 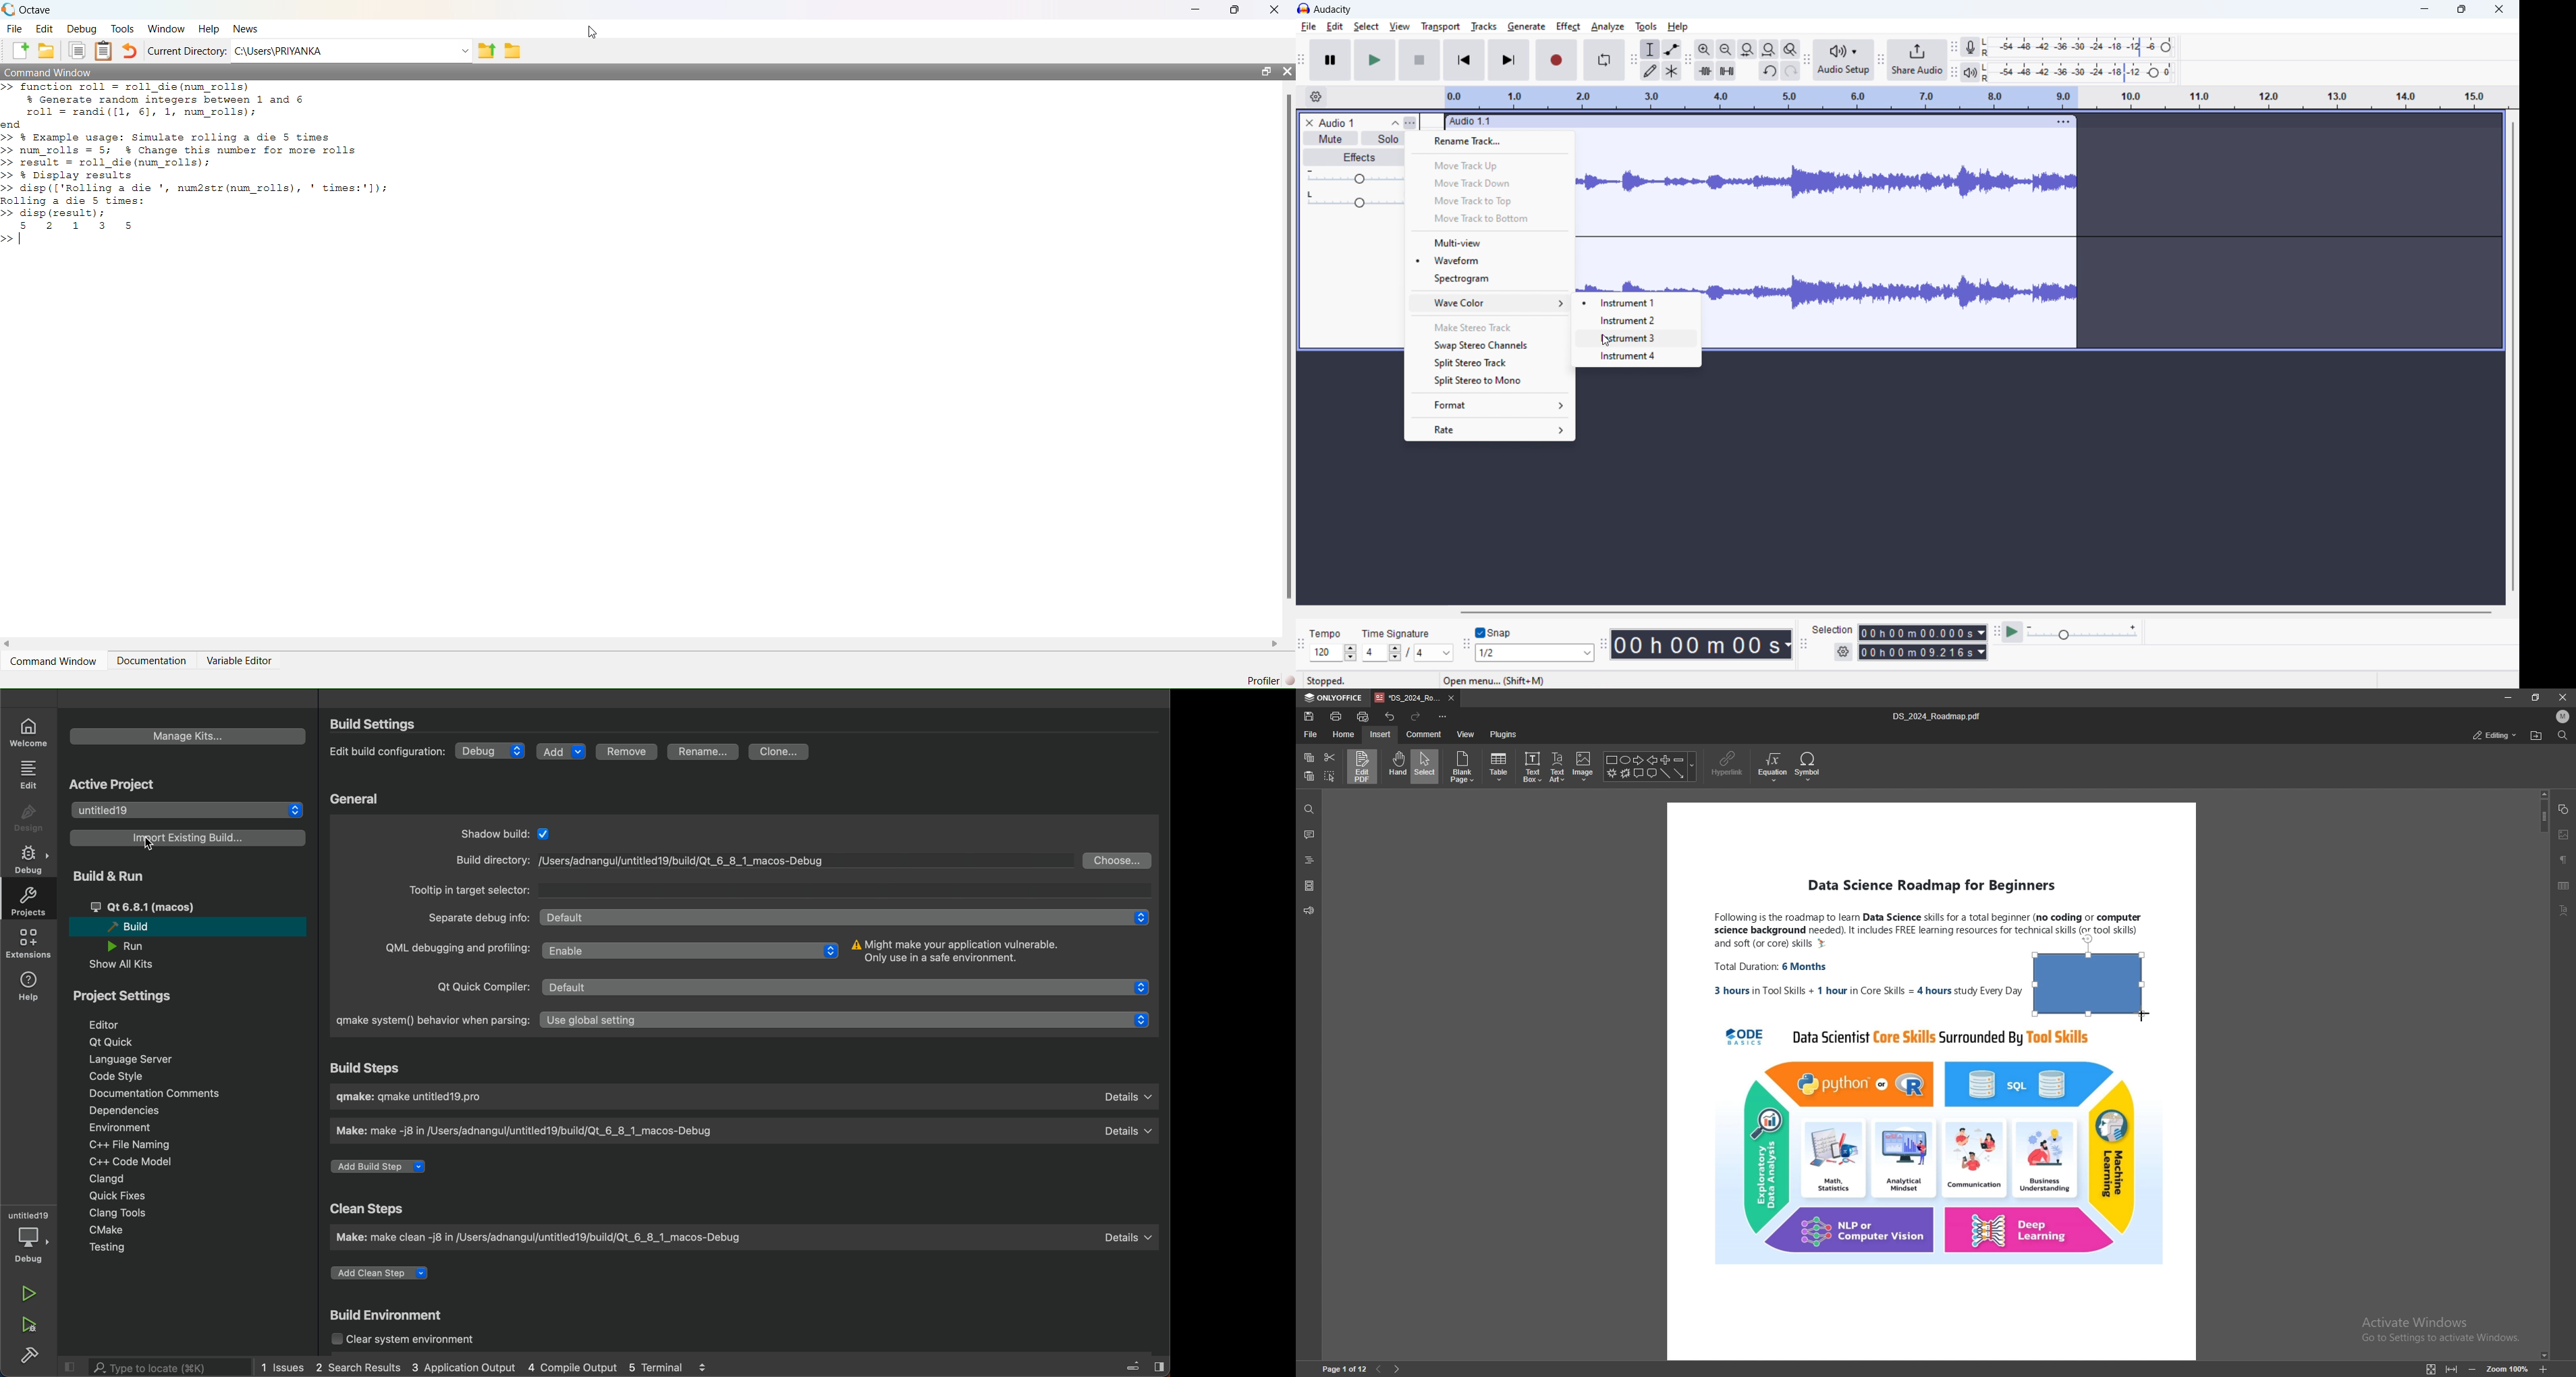 What do you see at coordinates (1637, 303) in the screenshot?
I see `instrument 1` at bounding box center [1637, 303].